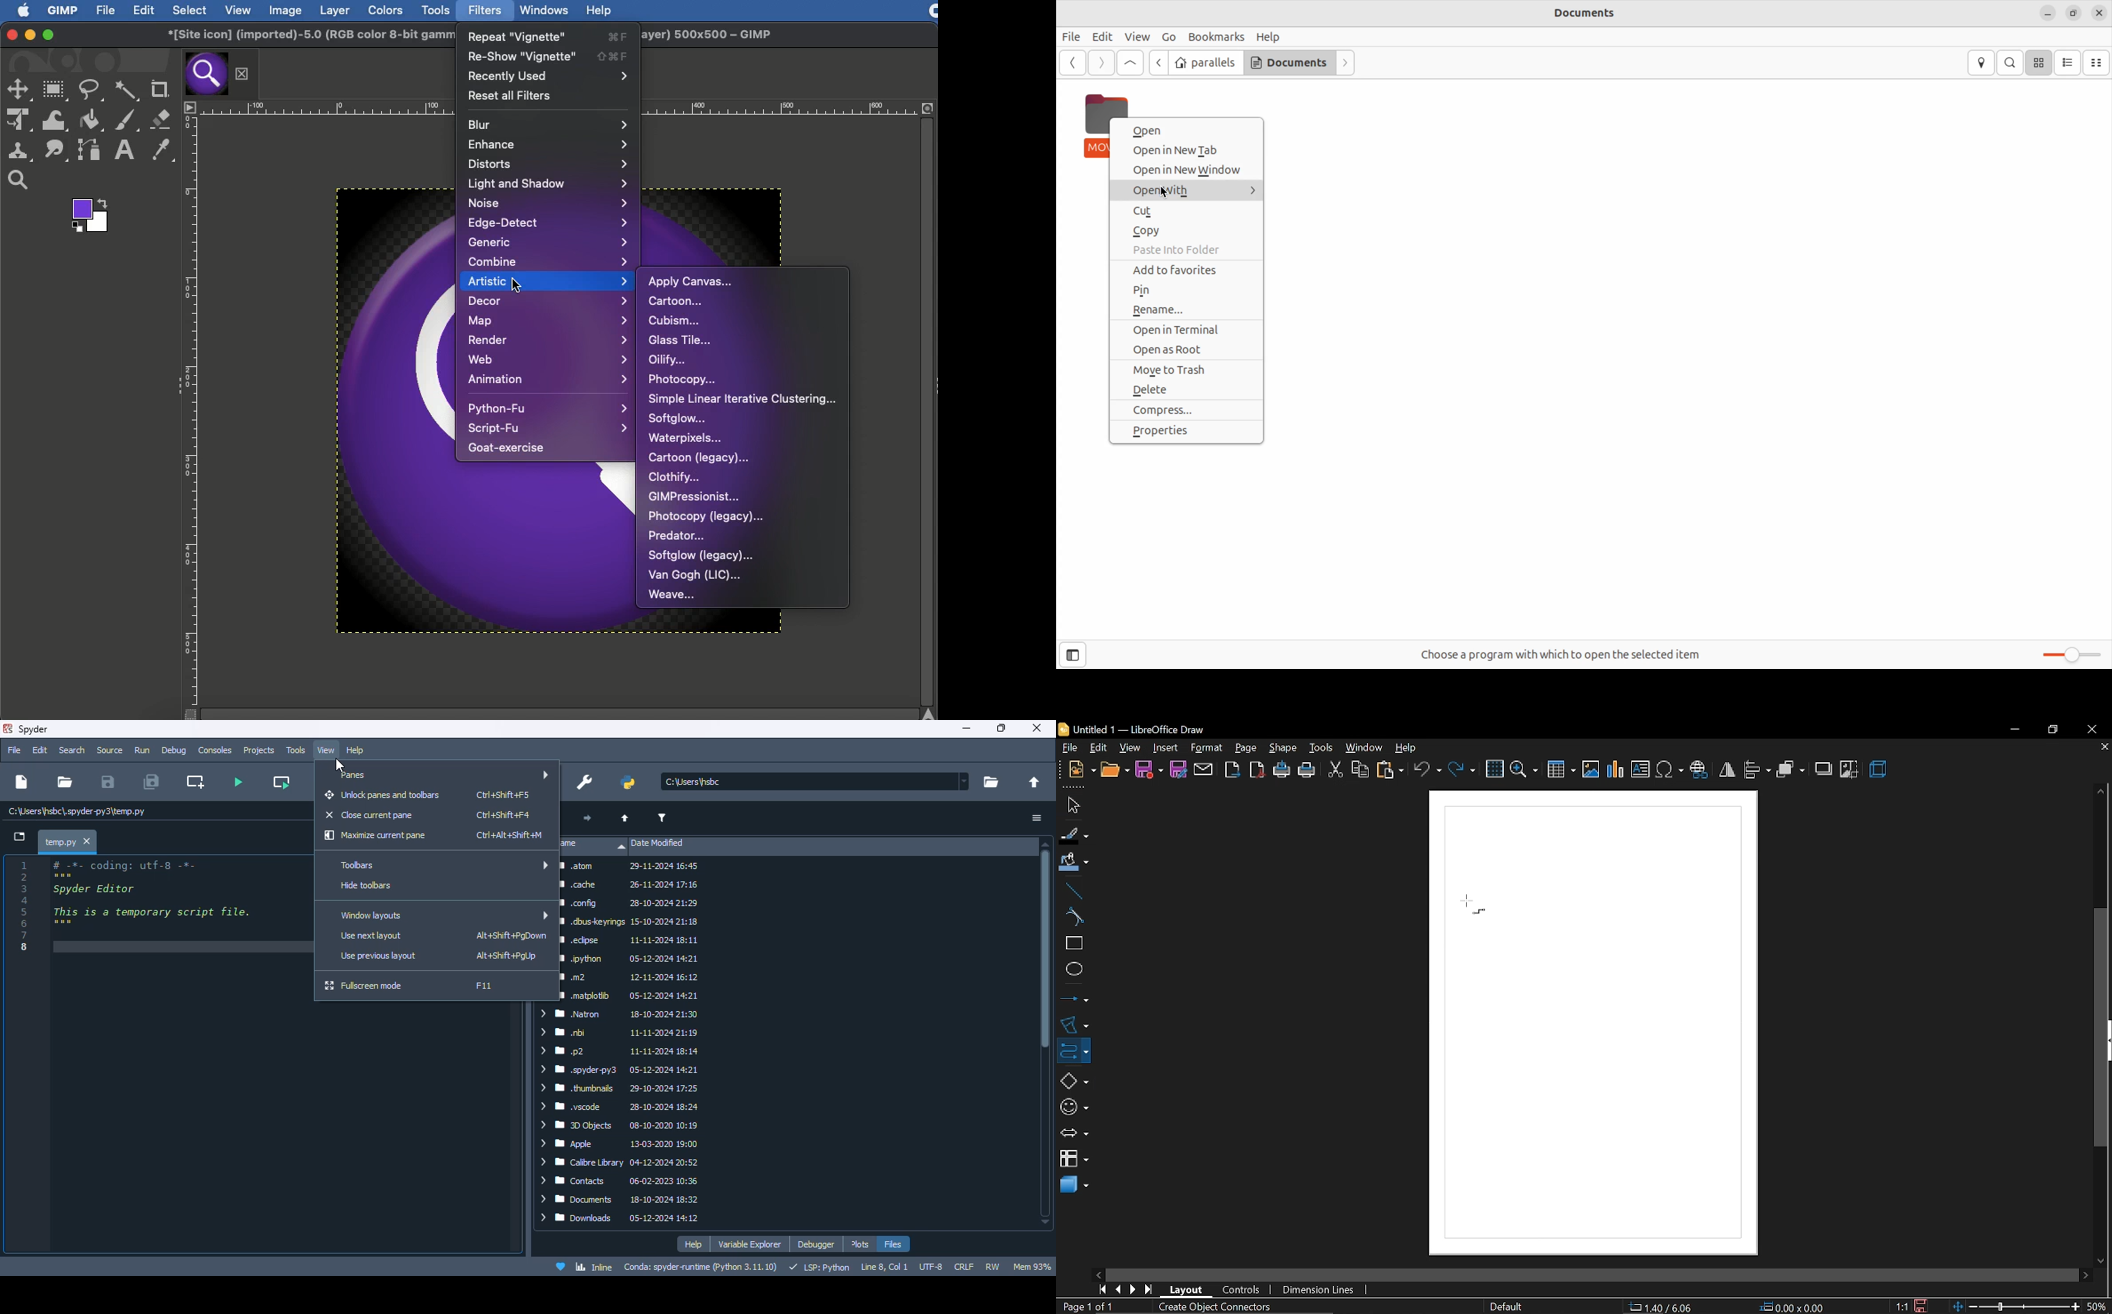  Describe the element at coordinates (965, 729) in the screenshot. I see `minimize` at that location.